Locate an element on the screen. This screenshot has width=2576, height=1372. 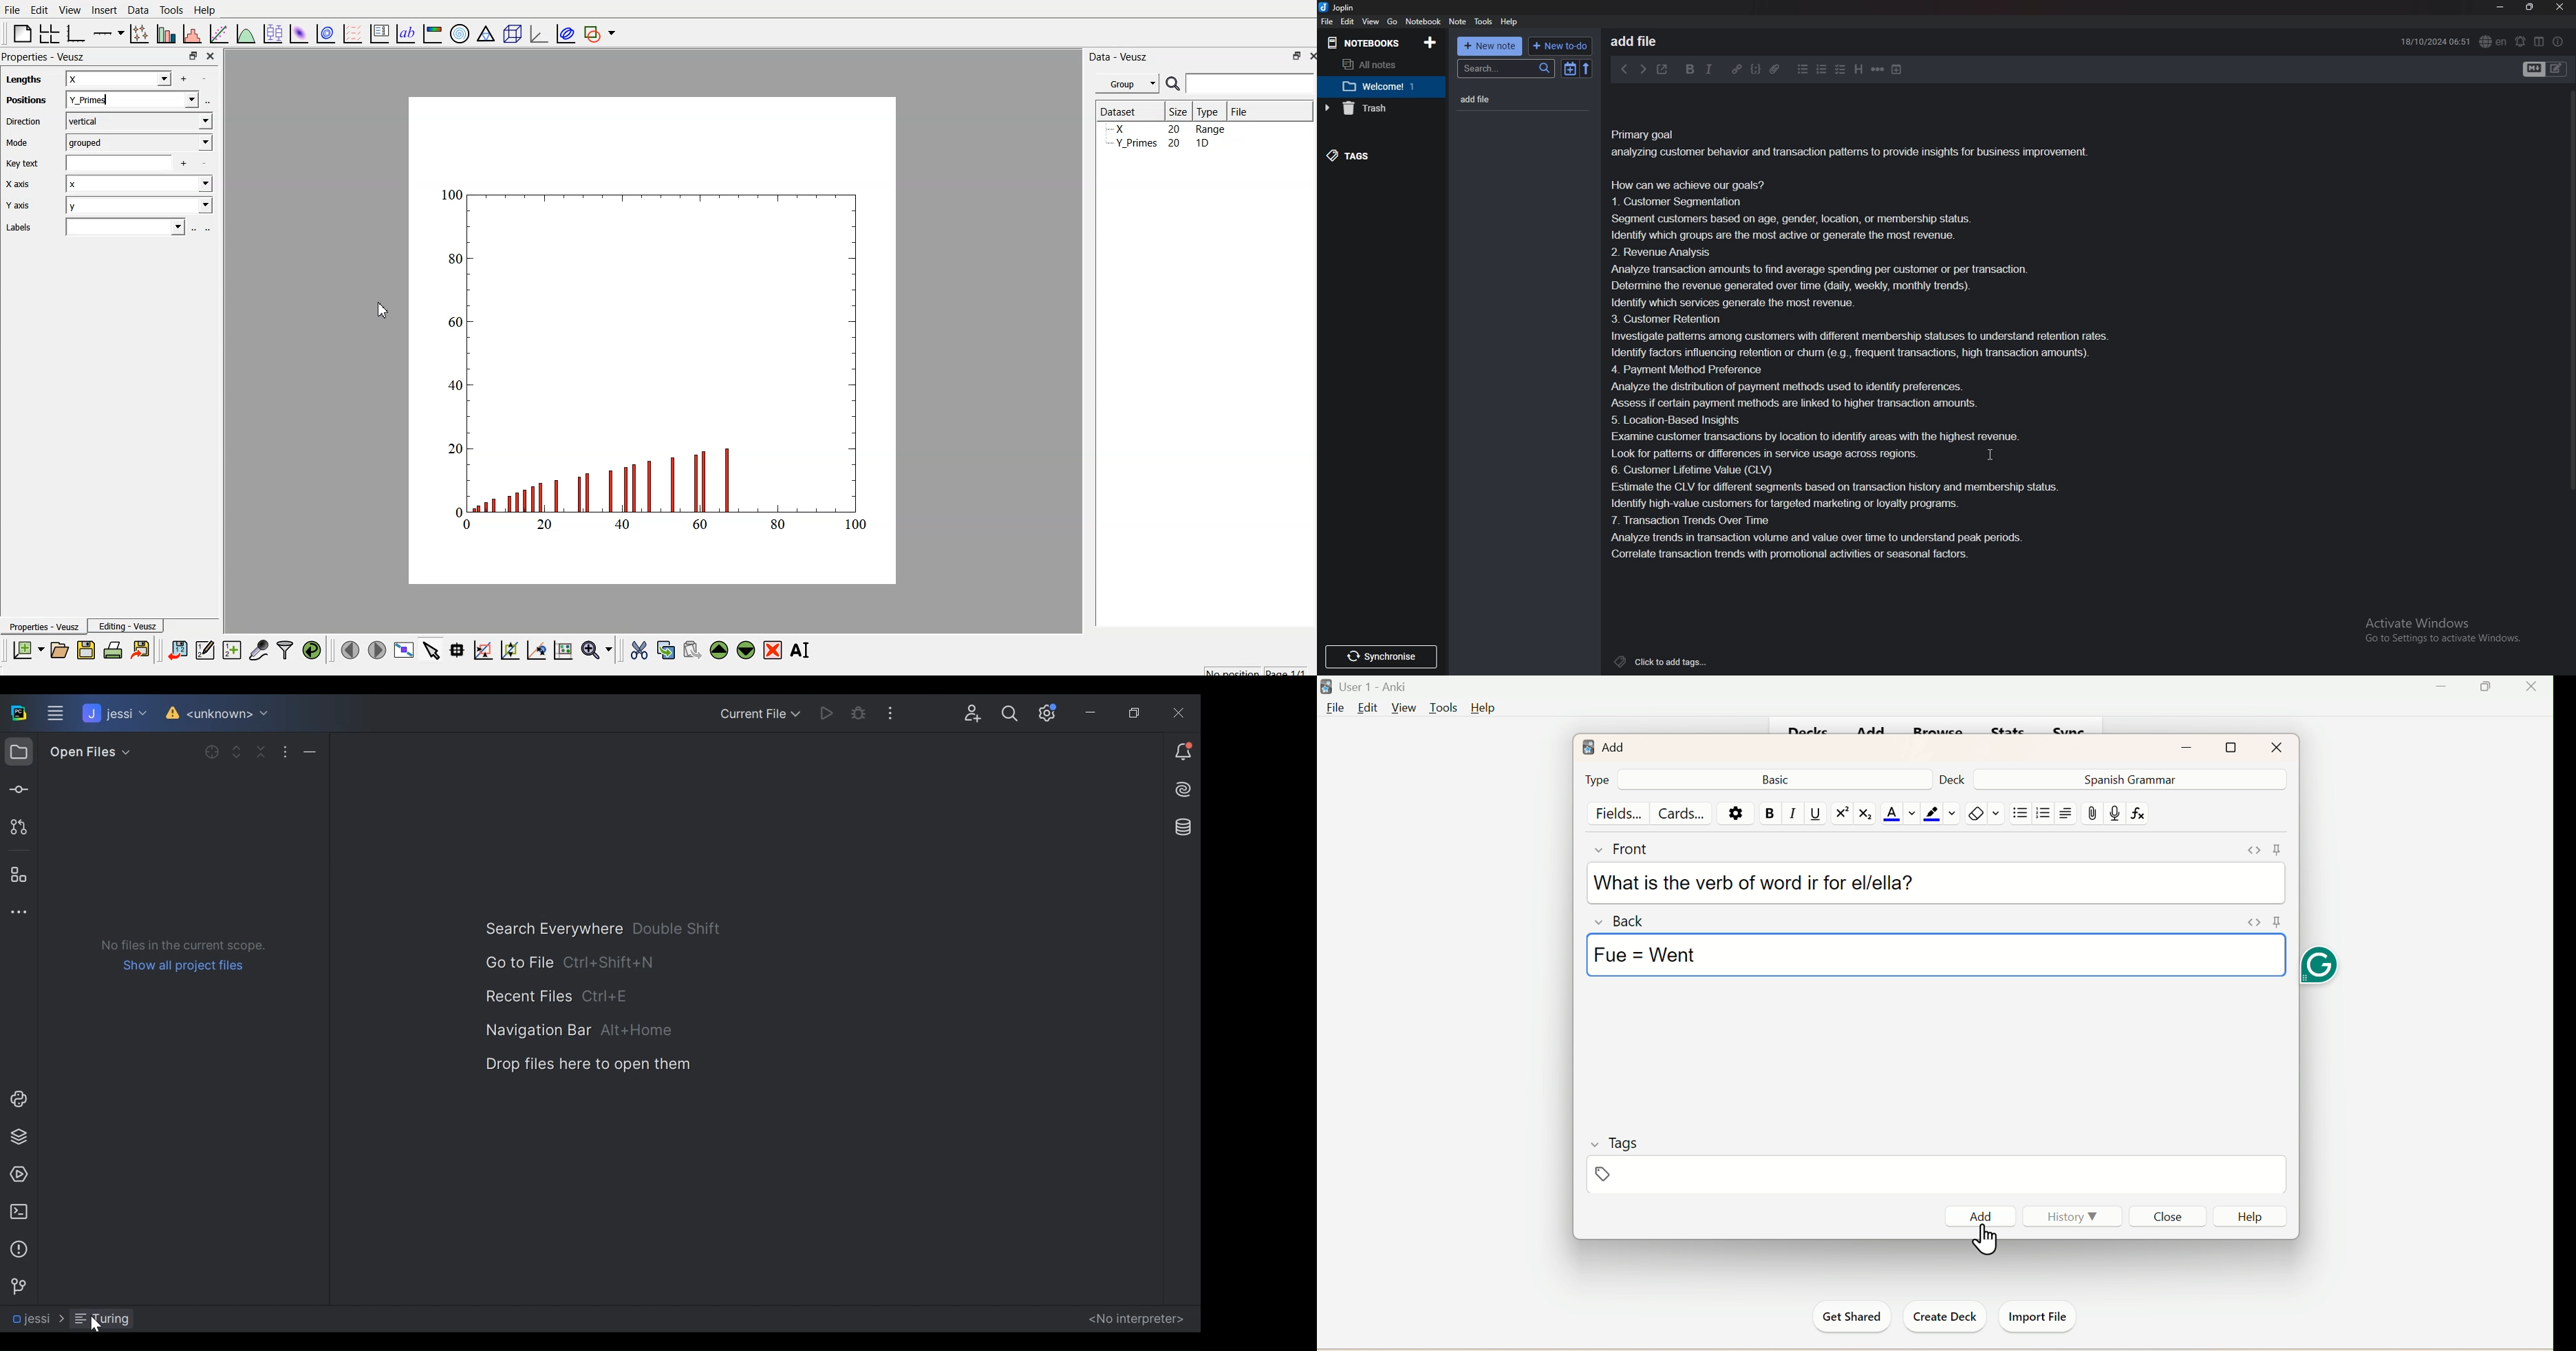
Deck is located at coordinates (1953, 779).